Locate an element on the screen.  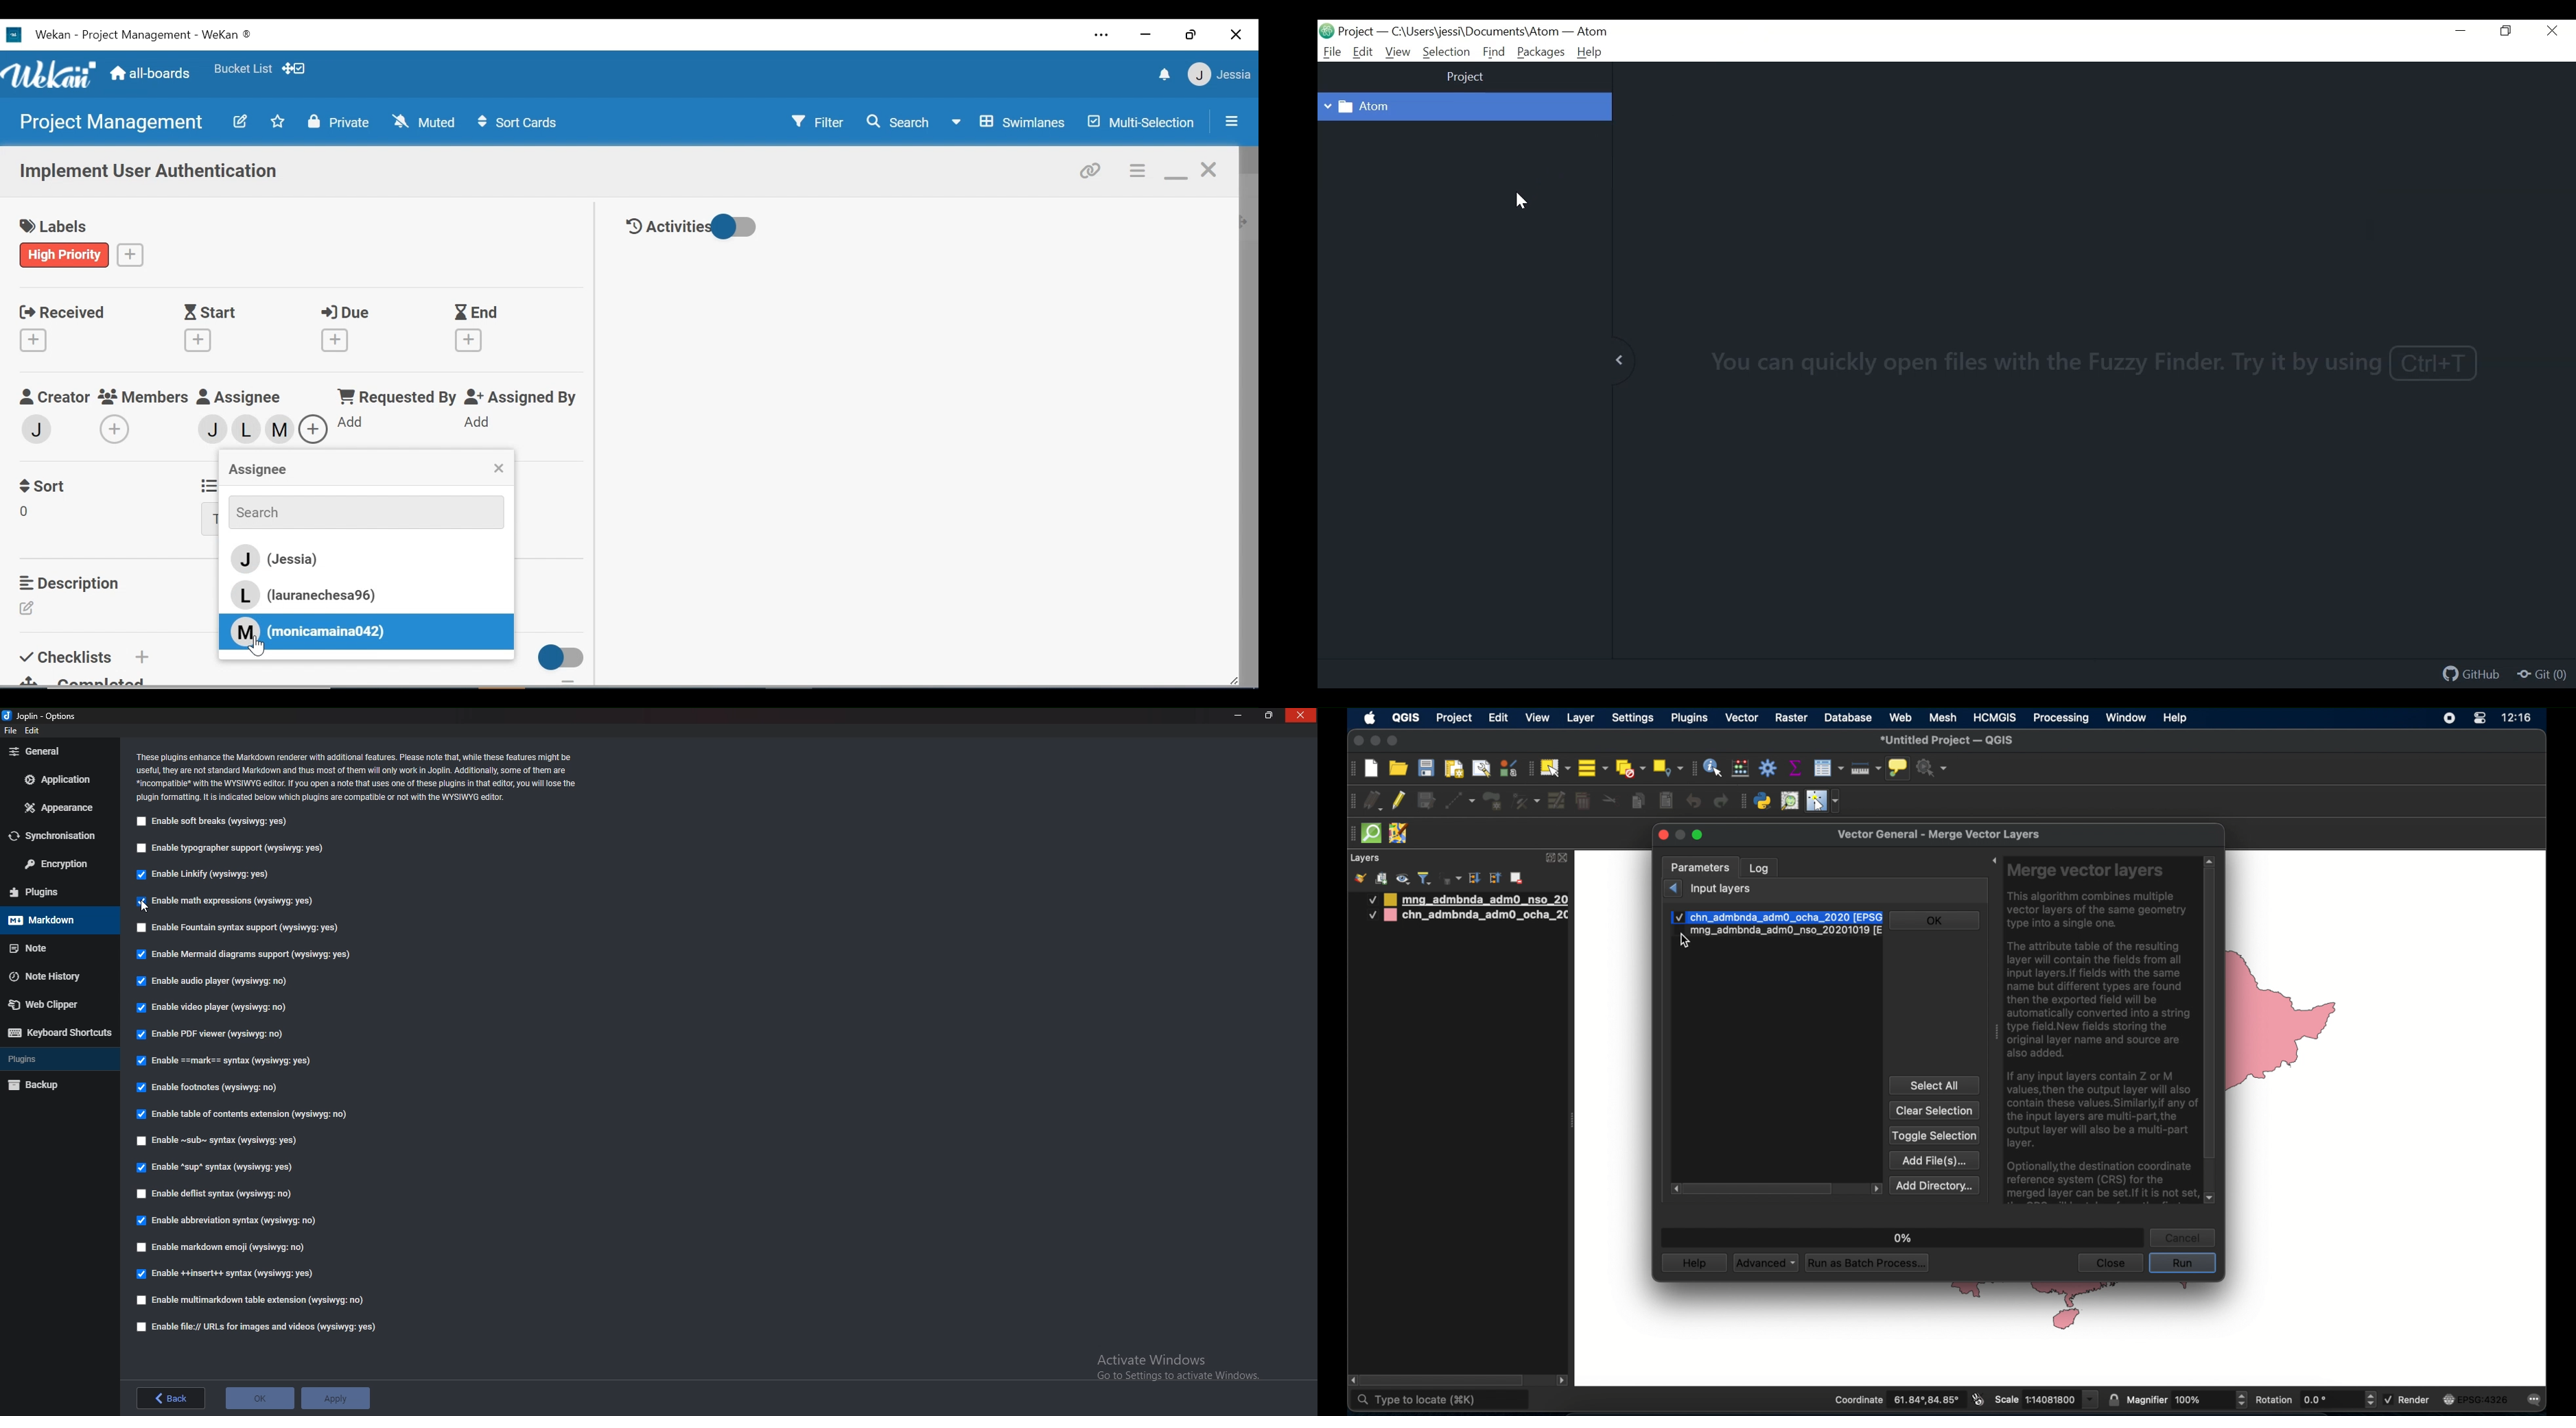
Board View swimlanes is located at coordinates (1011, 121).